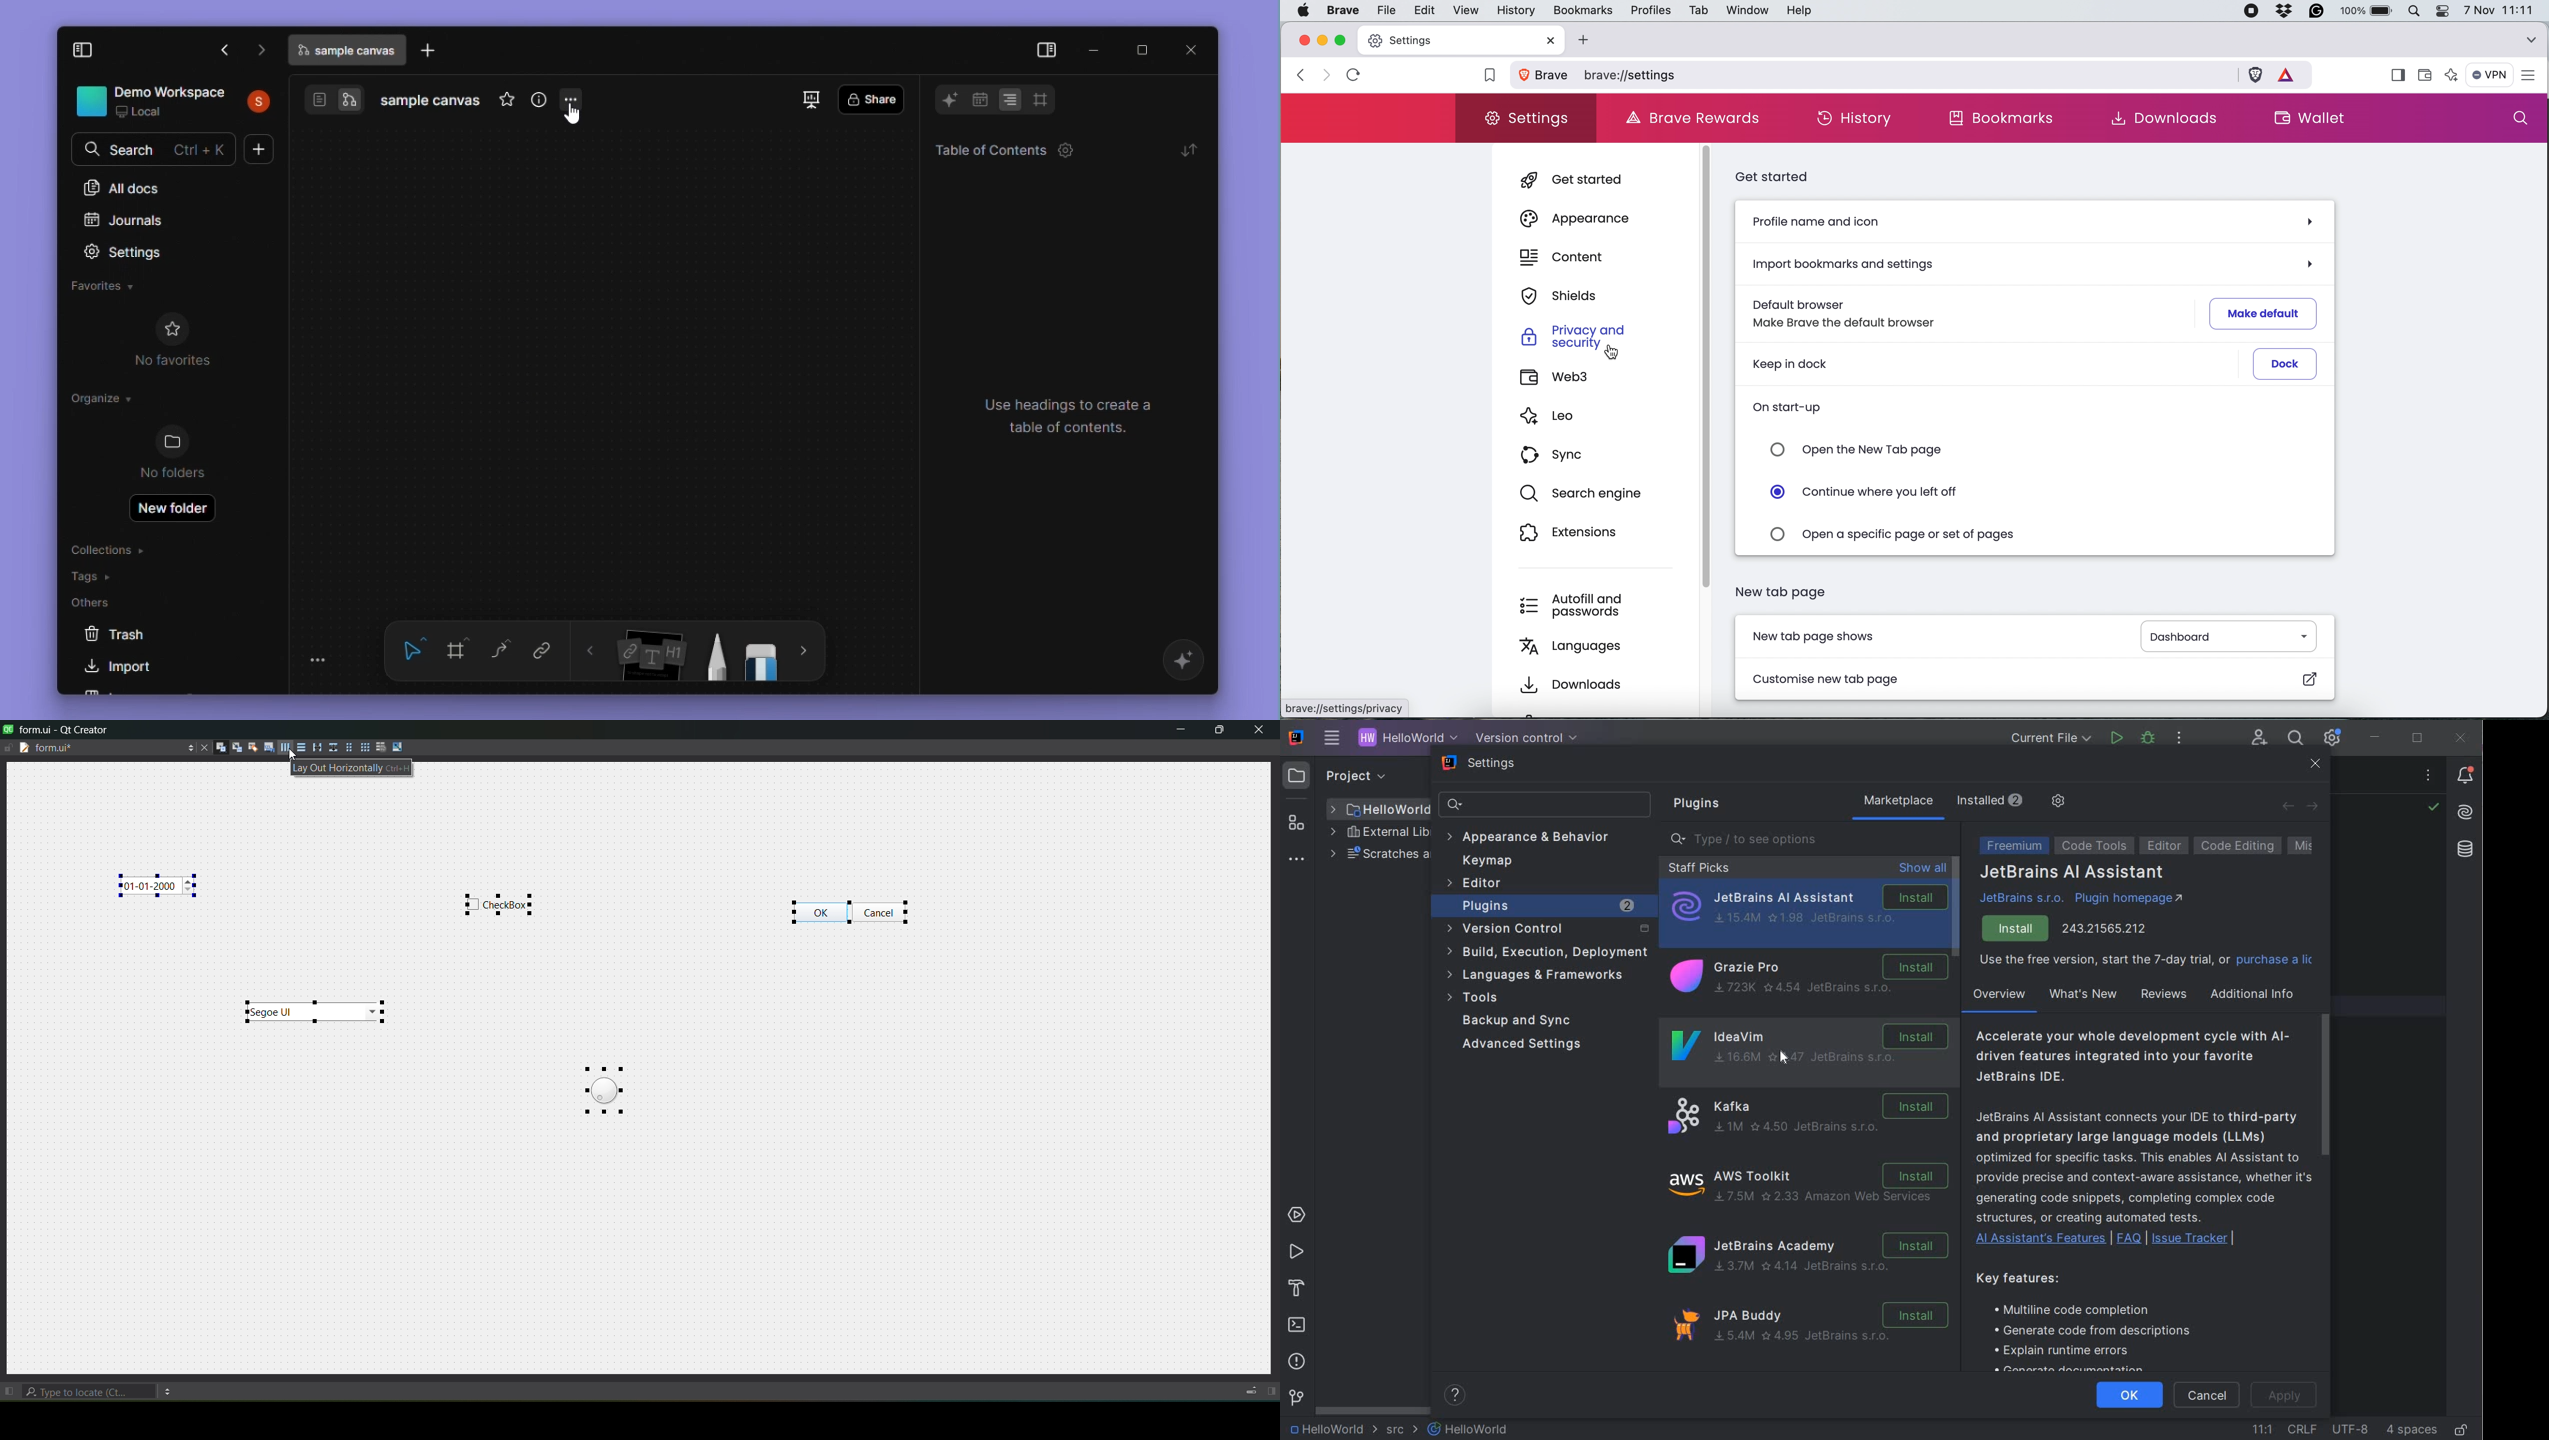  Describe the element at coordinates (250, 747) in the screenshot. I see `buddies` at that location.